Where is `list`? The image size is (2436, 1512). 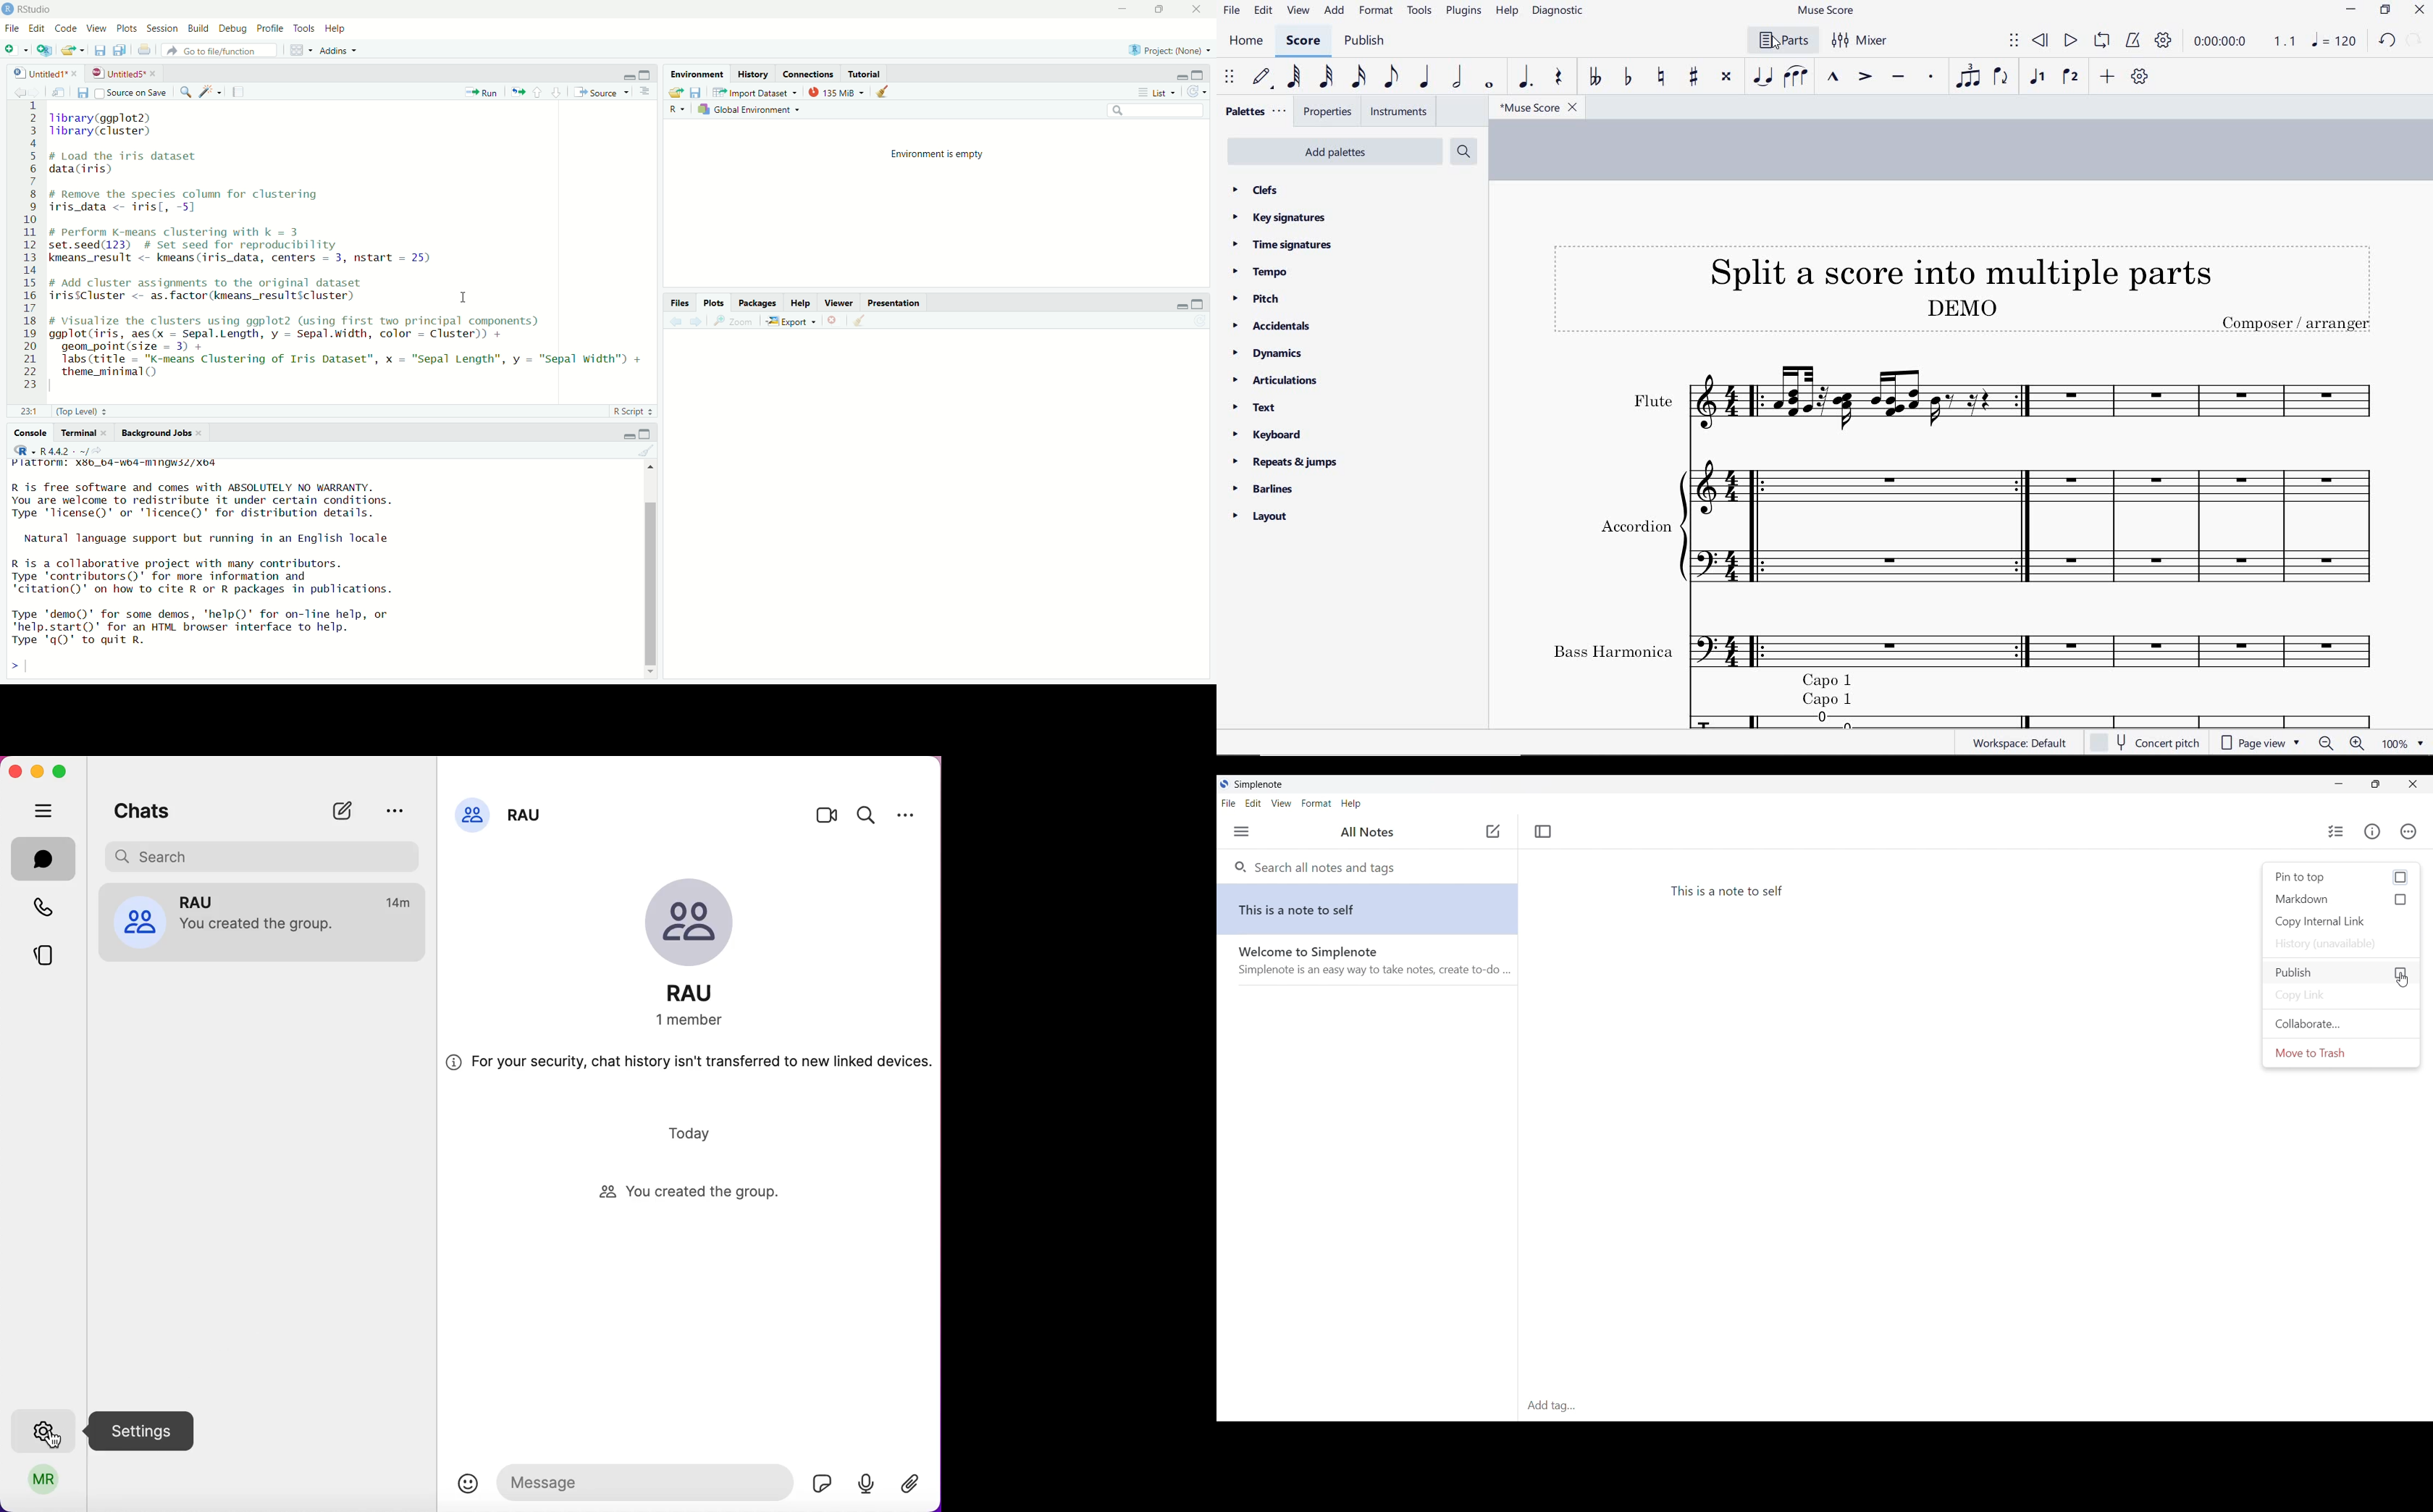
list is located at coordinates (1155, 93).